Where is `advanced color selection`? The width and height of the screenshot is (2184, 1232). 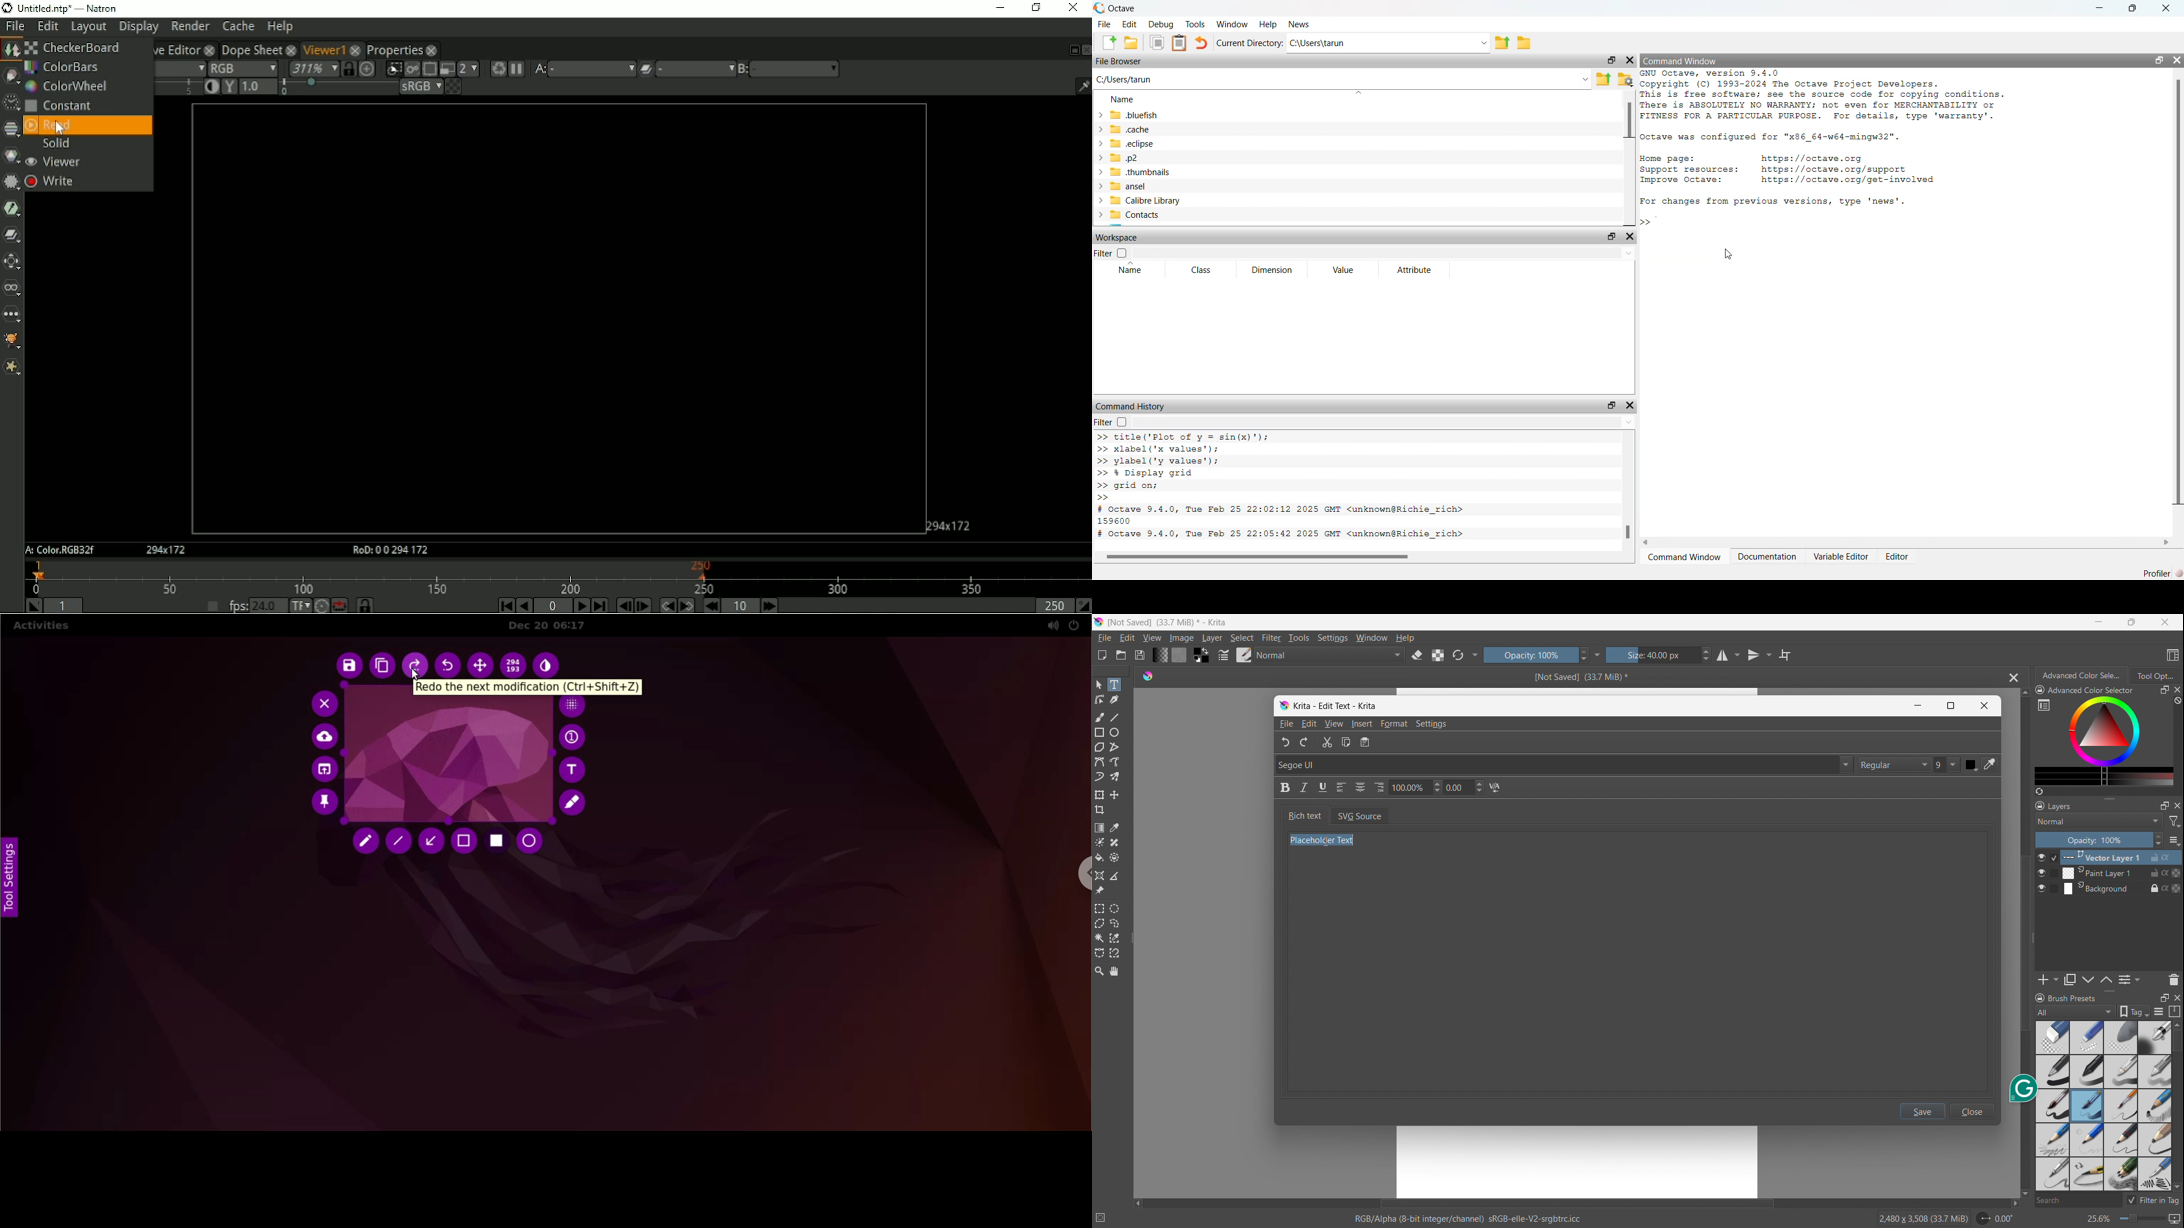 advanced color selection is located at coordinates (2083, 675).